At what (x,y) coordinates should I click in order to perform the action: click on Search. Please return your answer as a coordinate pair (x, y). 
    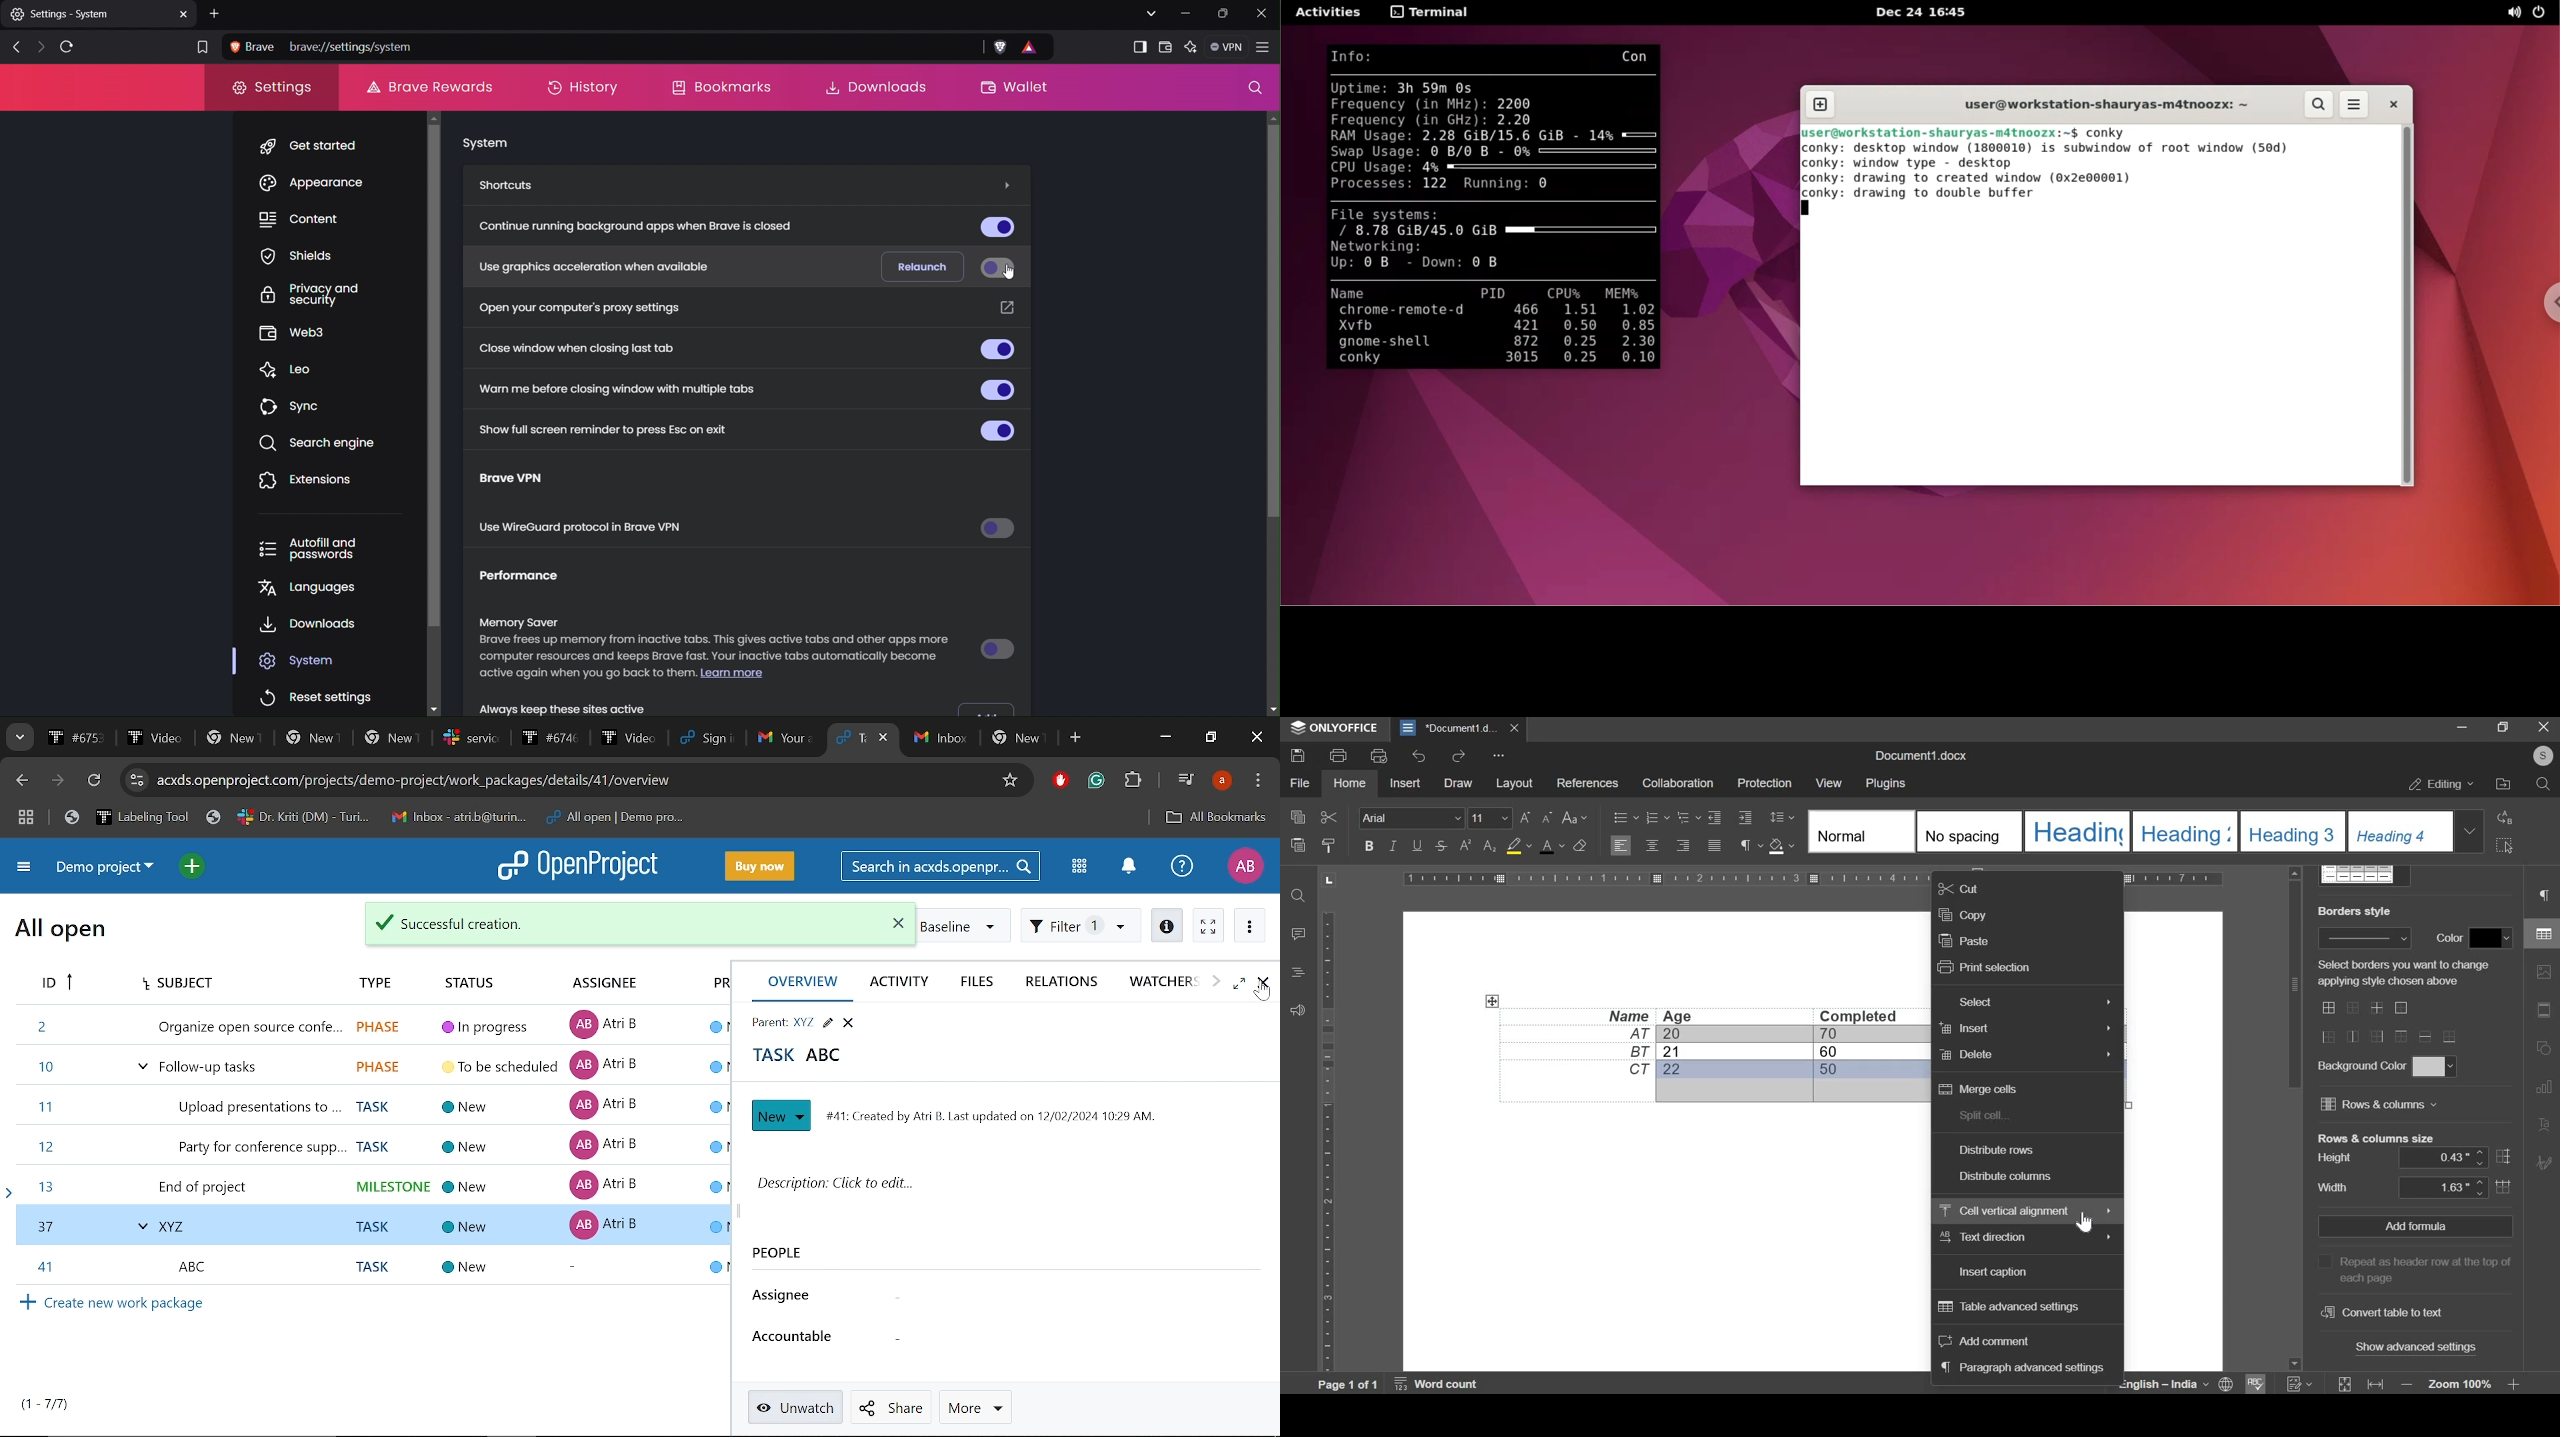
    Looking at the image, I should click on (1255, 90).